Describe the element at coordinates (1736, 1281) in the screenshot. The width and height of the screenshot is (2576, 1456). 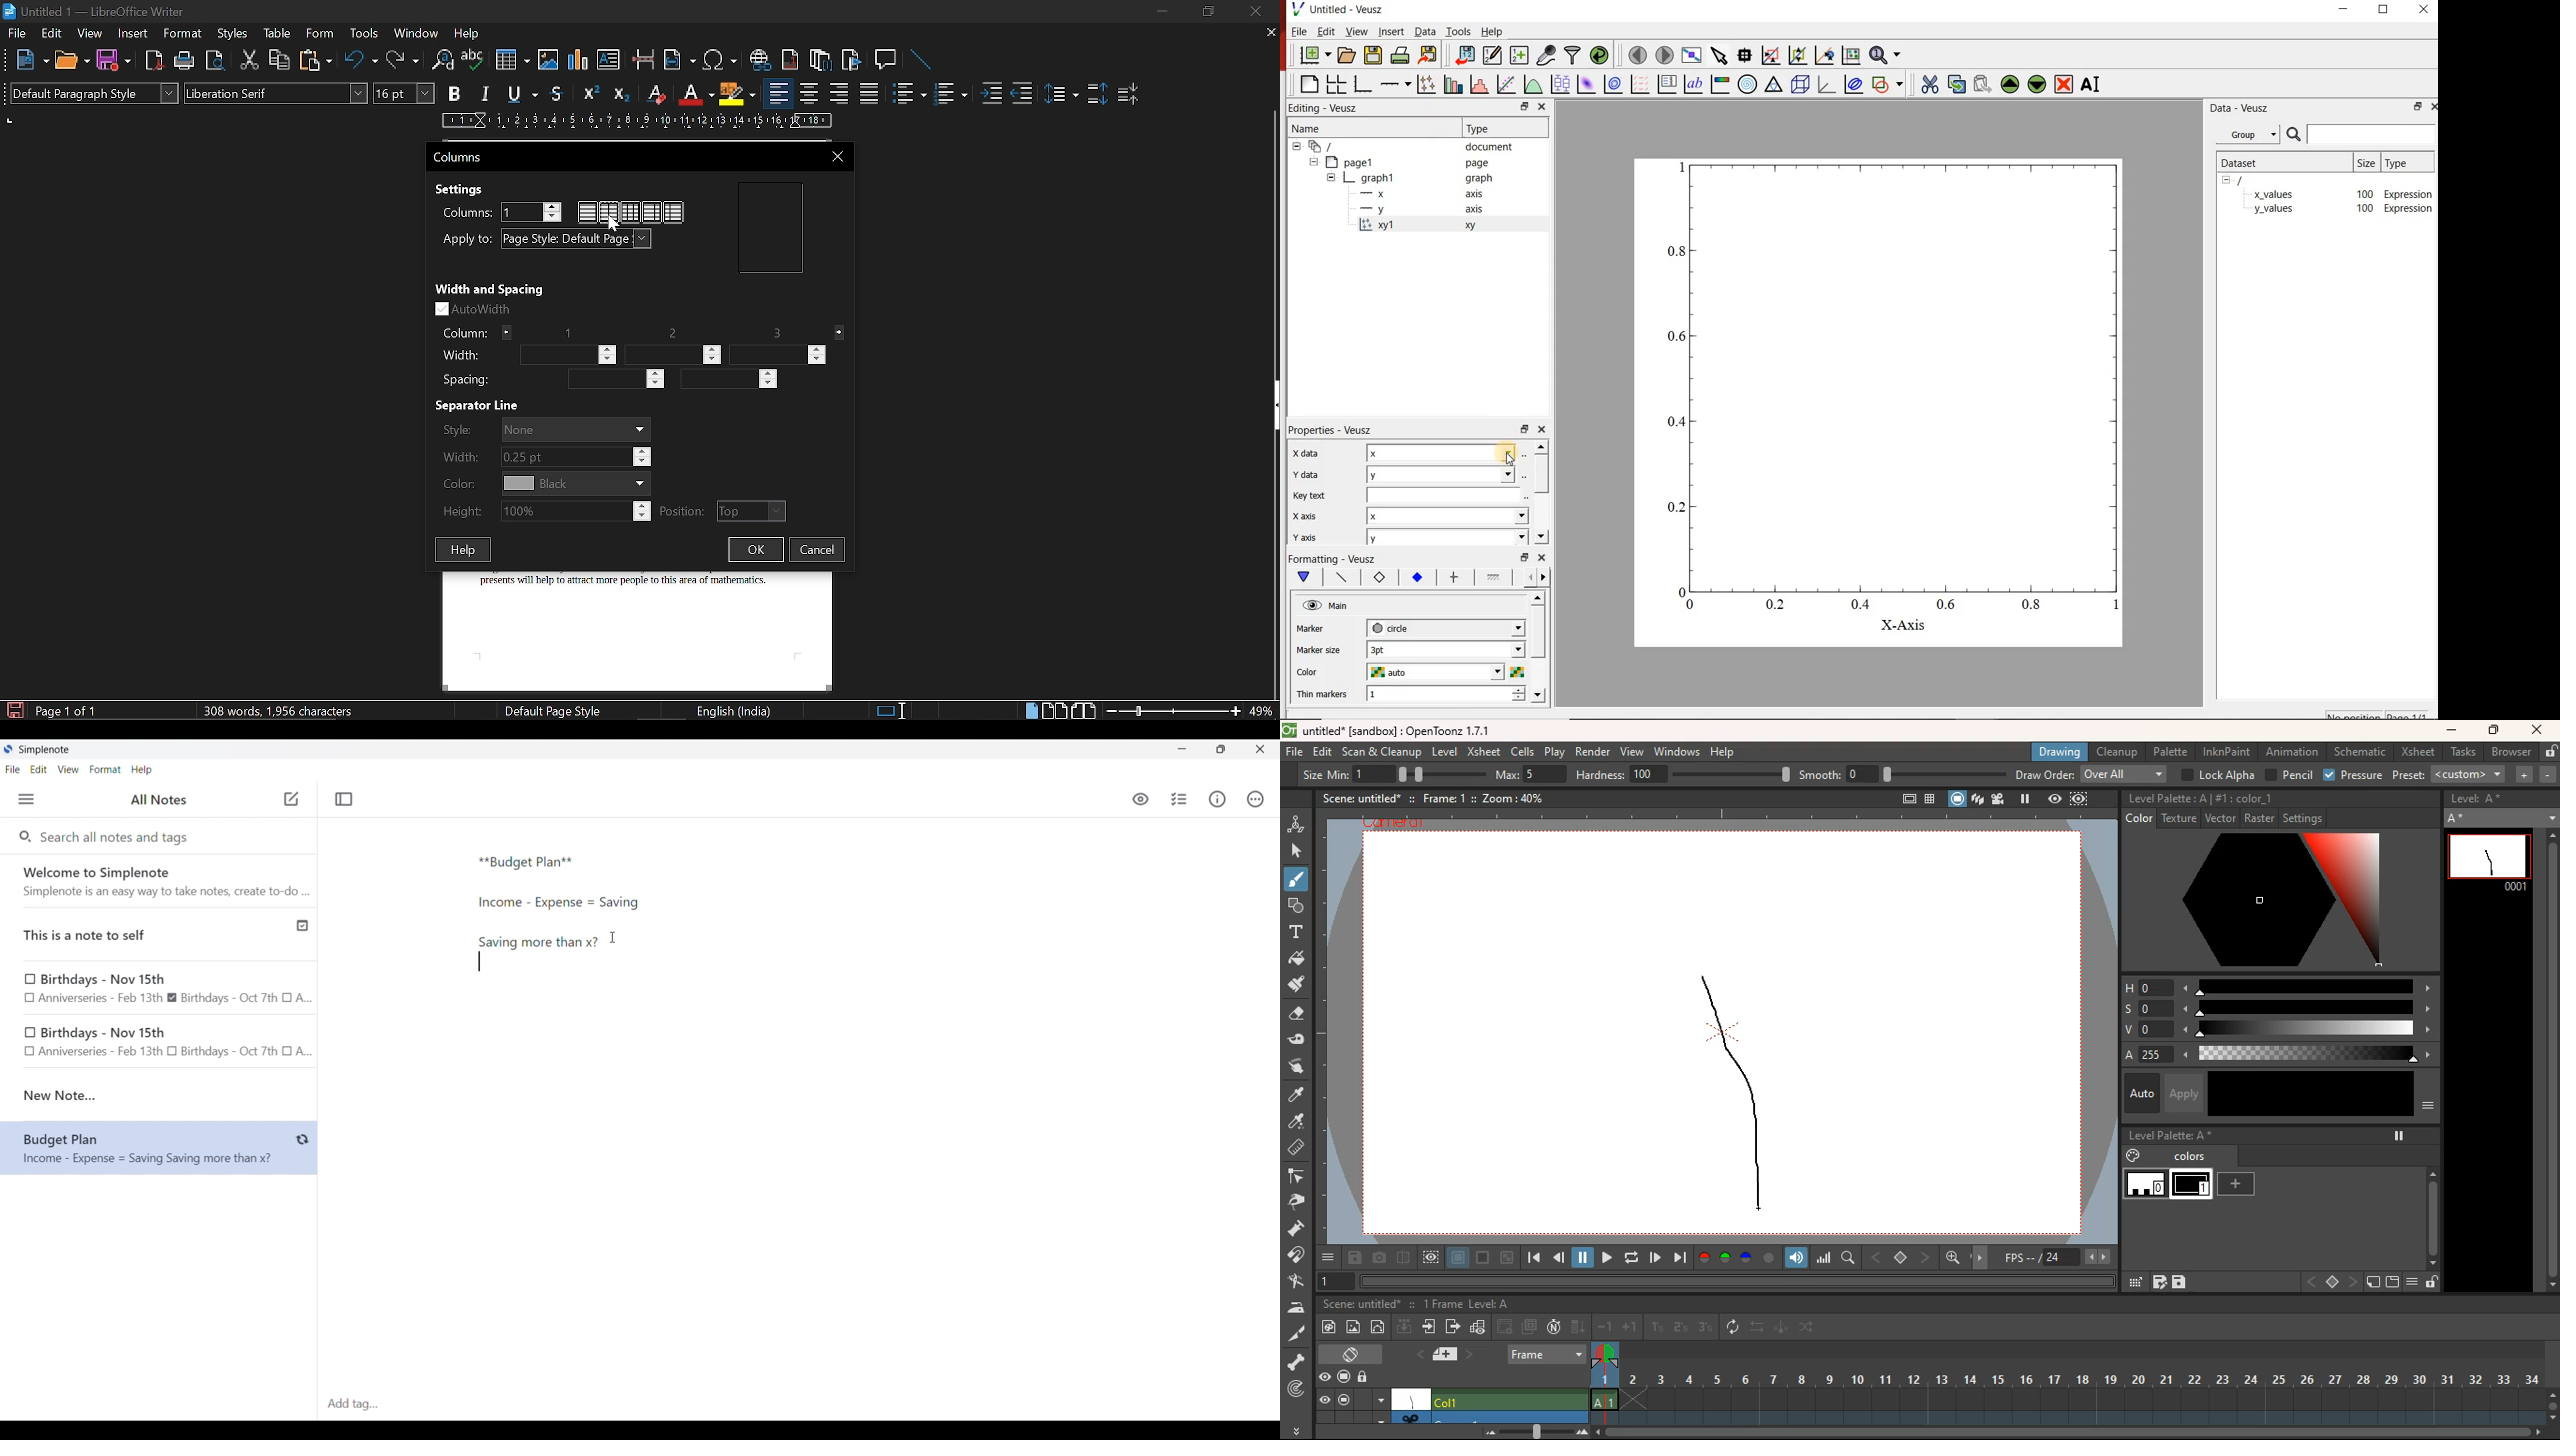
I see `horizontal scrollbar` at that location.